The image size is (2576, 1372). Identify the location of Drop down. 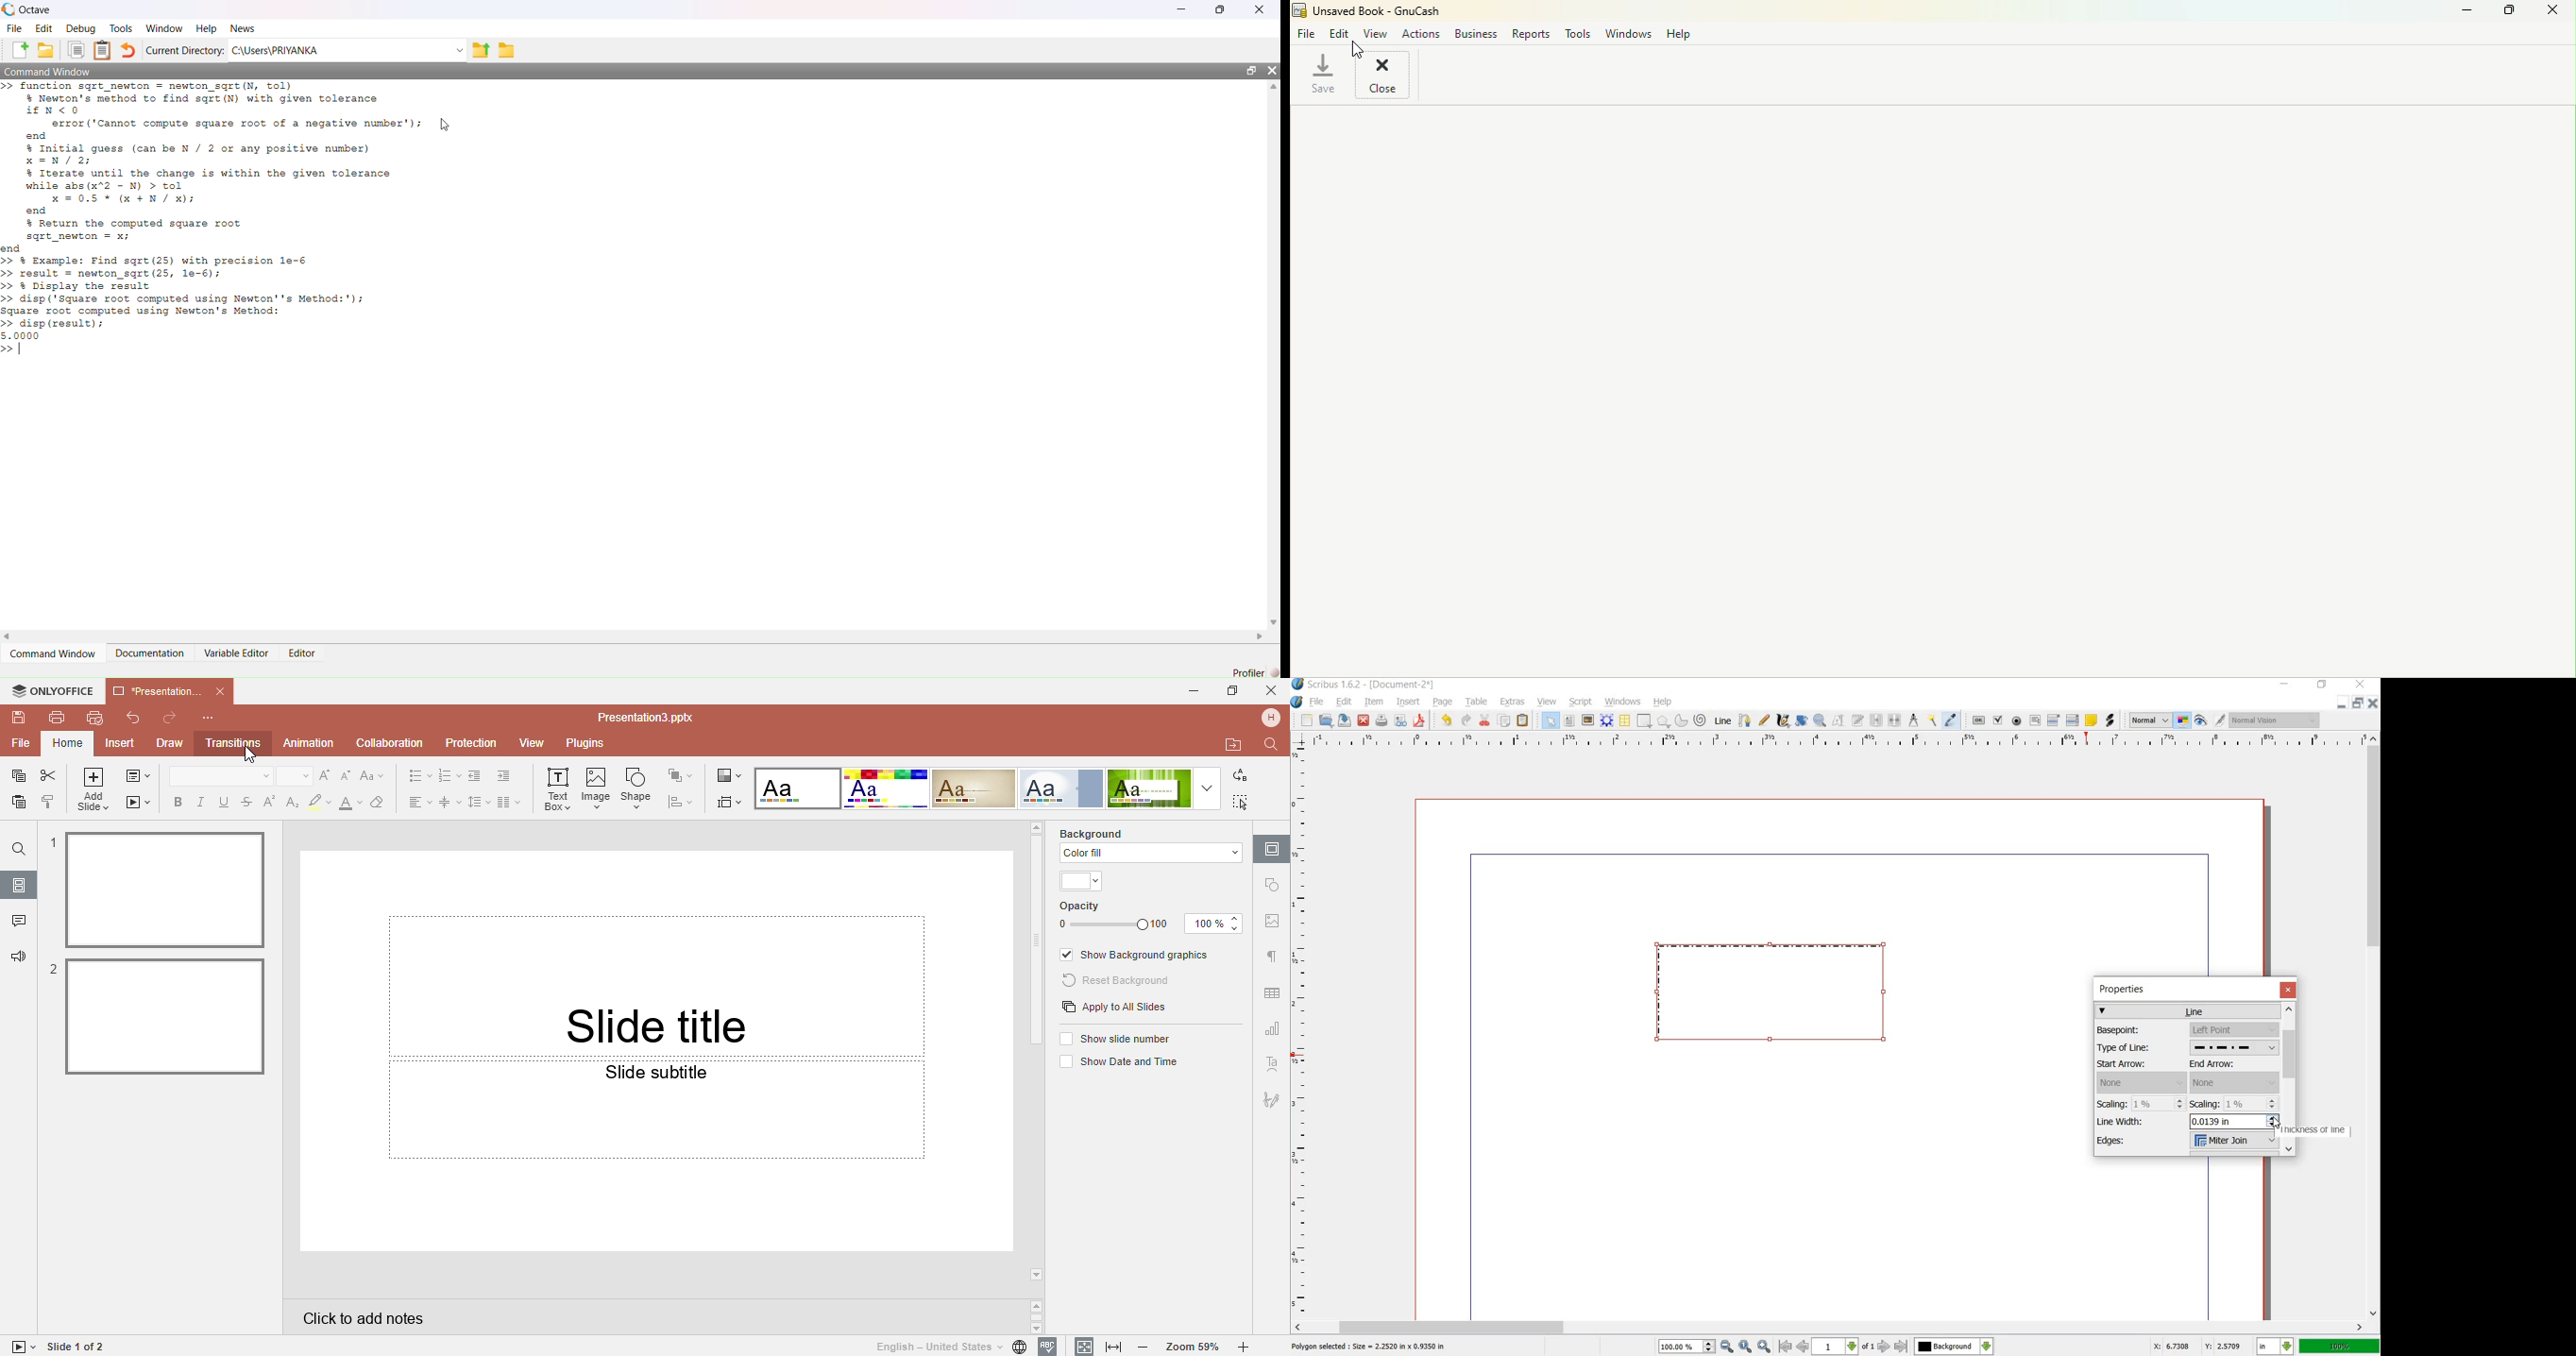
(1206, 788).